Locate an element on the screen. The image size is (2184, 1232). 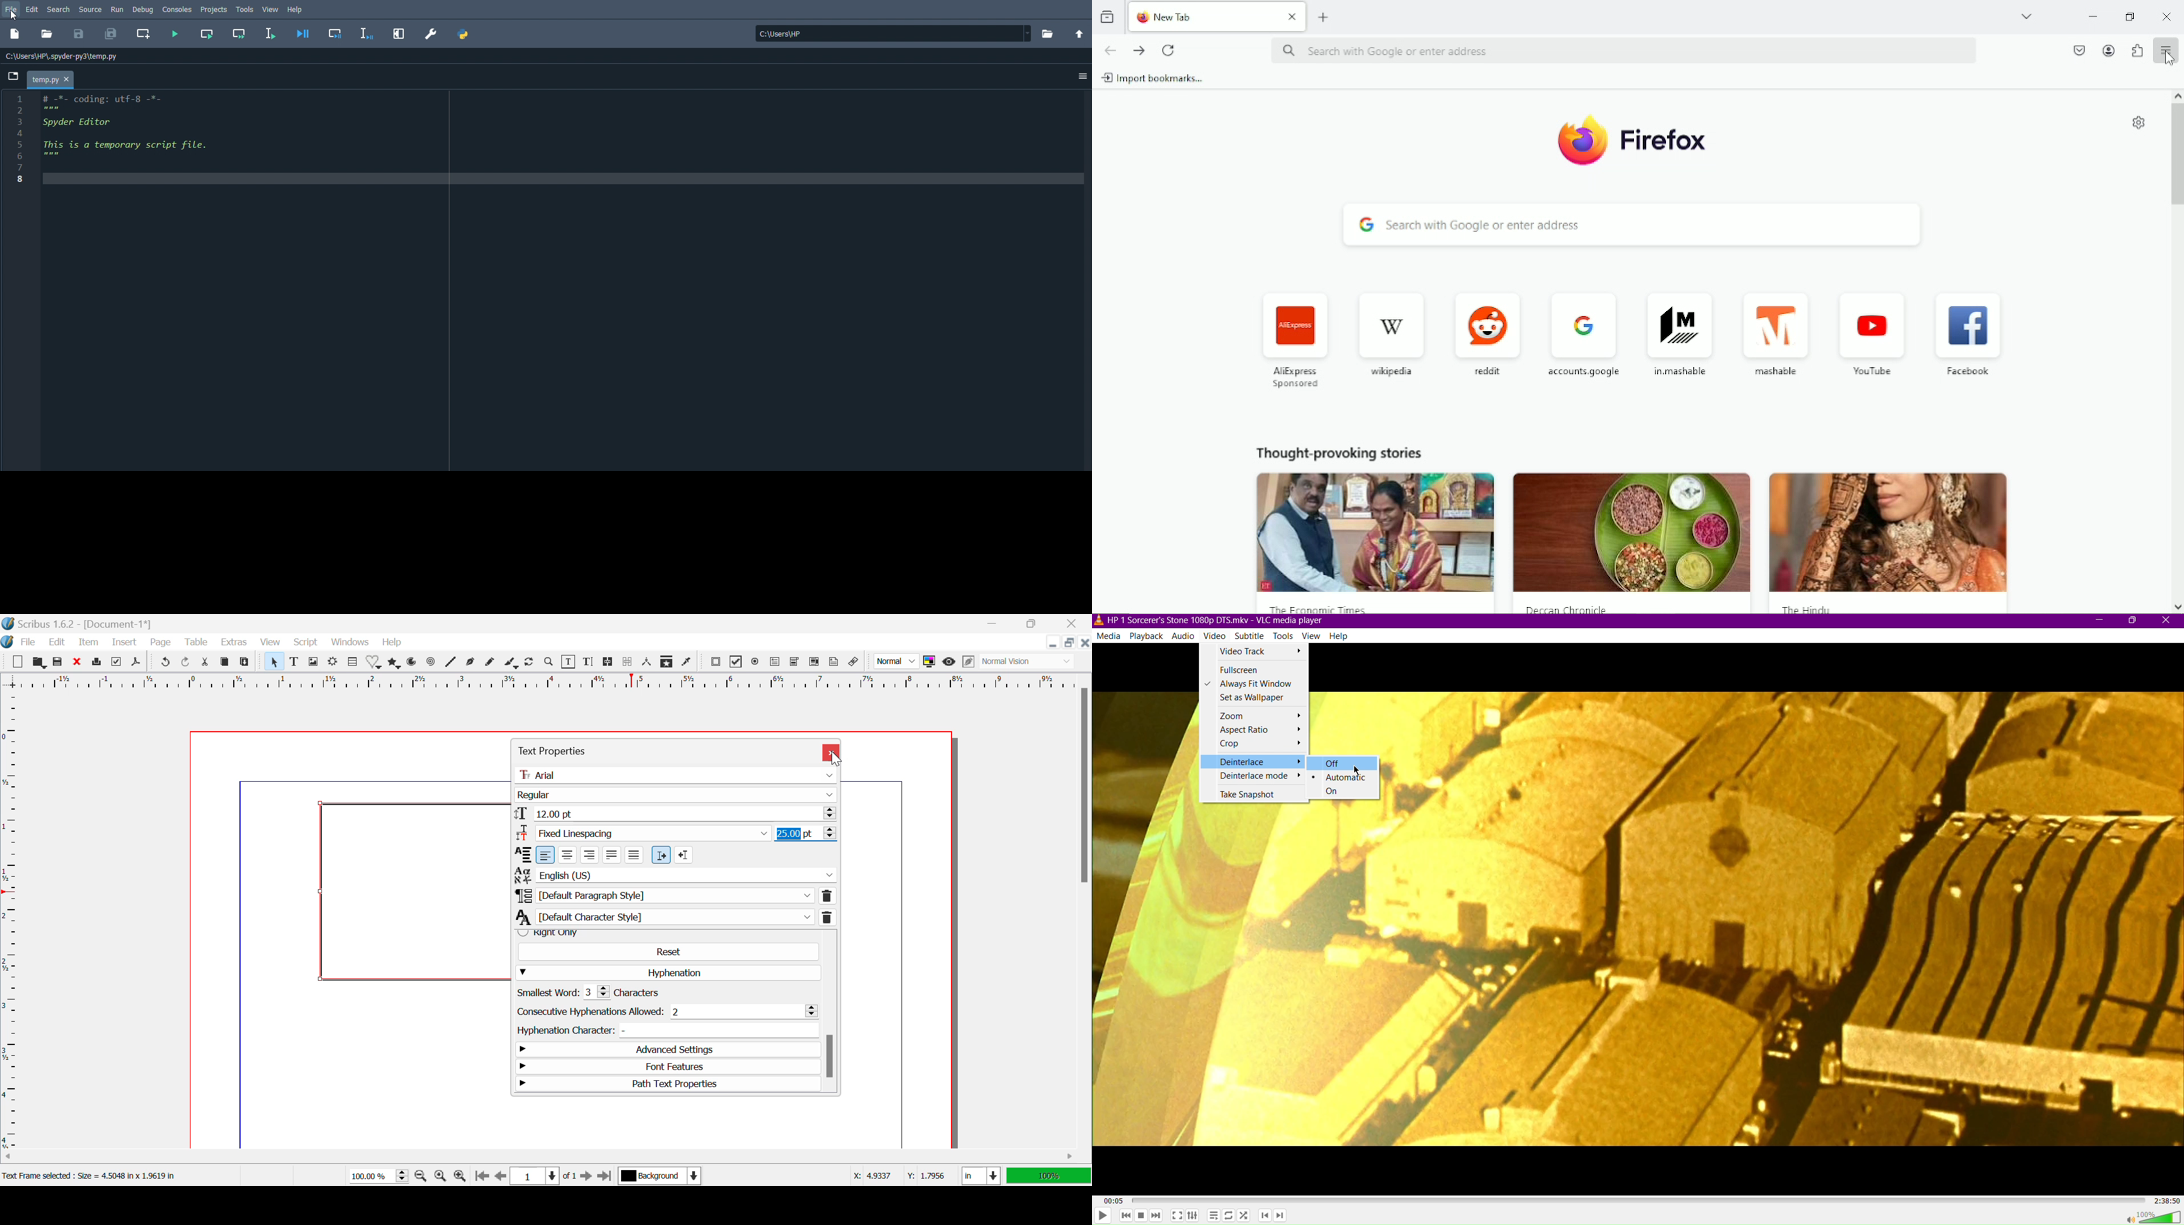
Open file is located at coordinates (46, 34).